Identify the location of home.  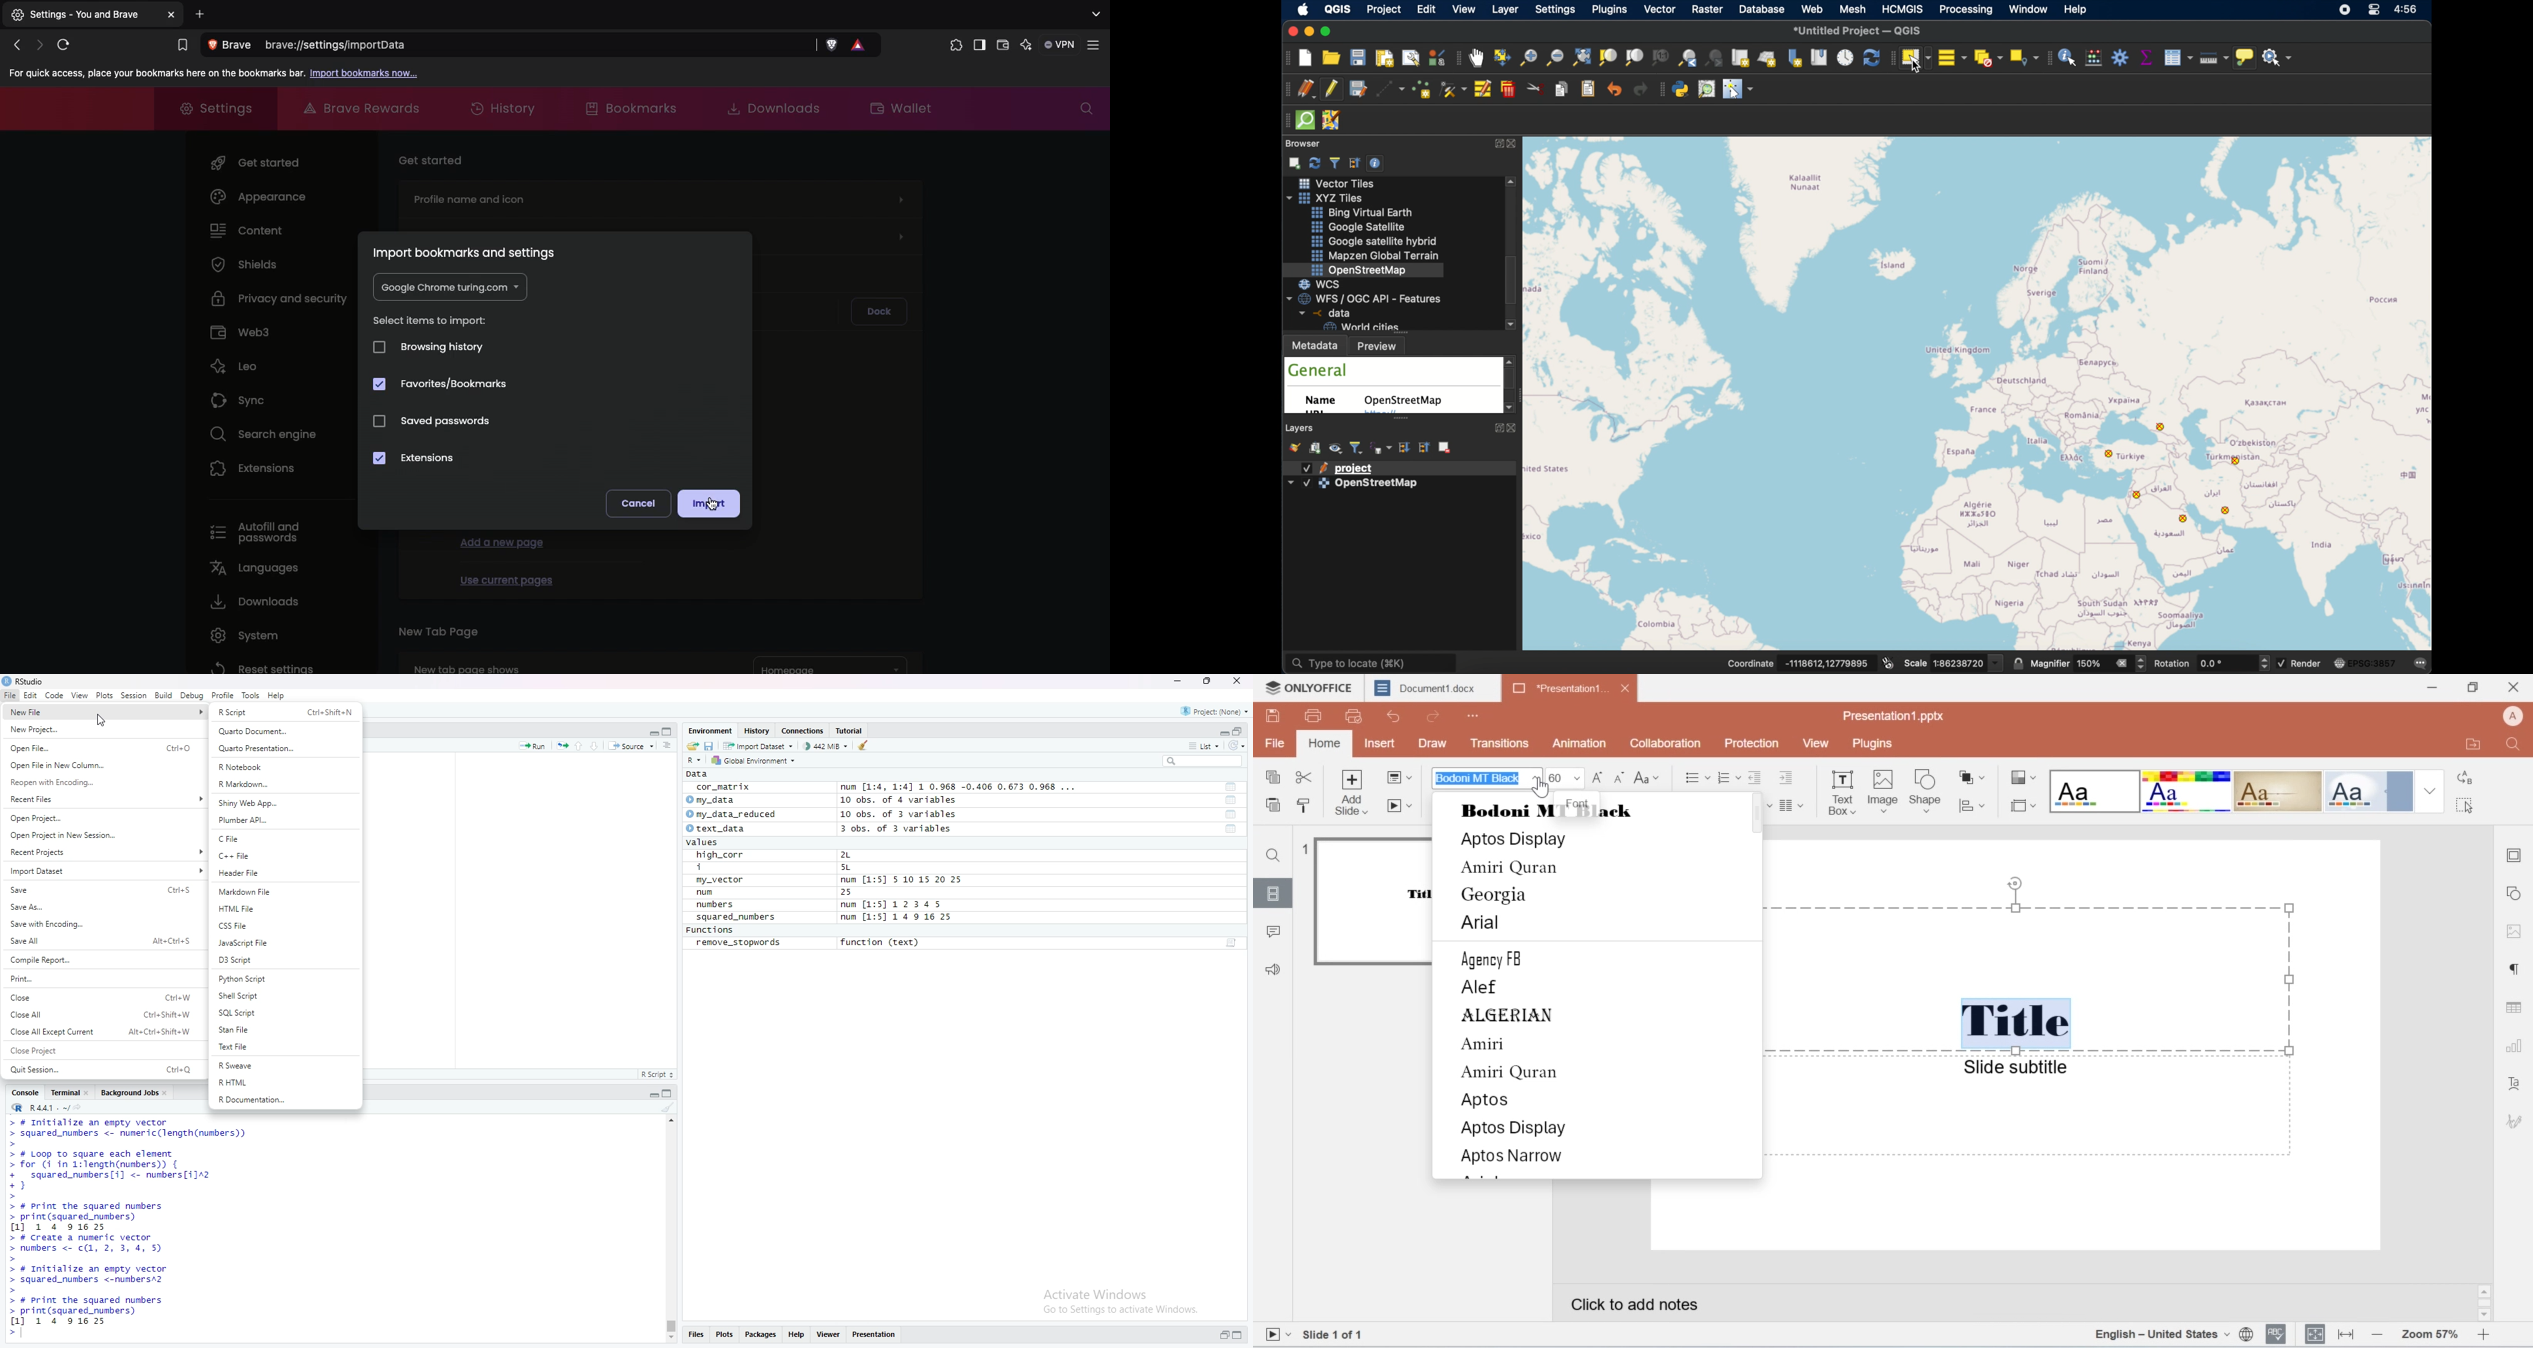
(1323, 745).